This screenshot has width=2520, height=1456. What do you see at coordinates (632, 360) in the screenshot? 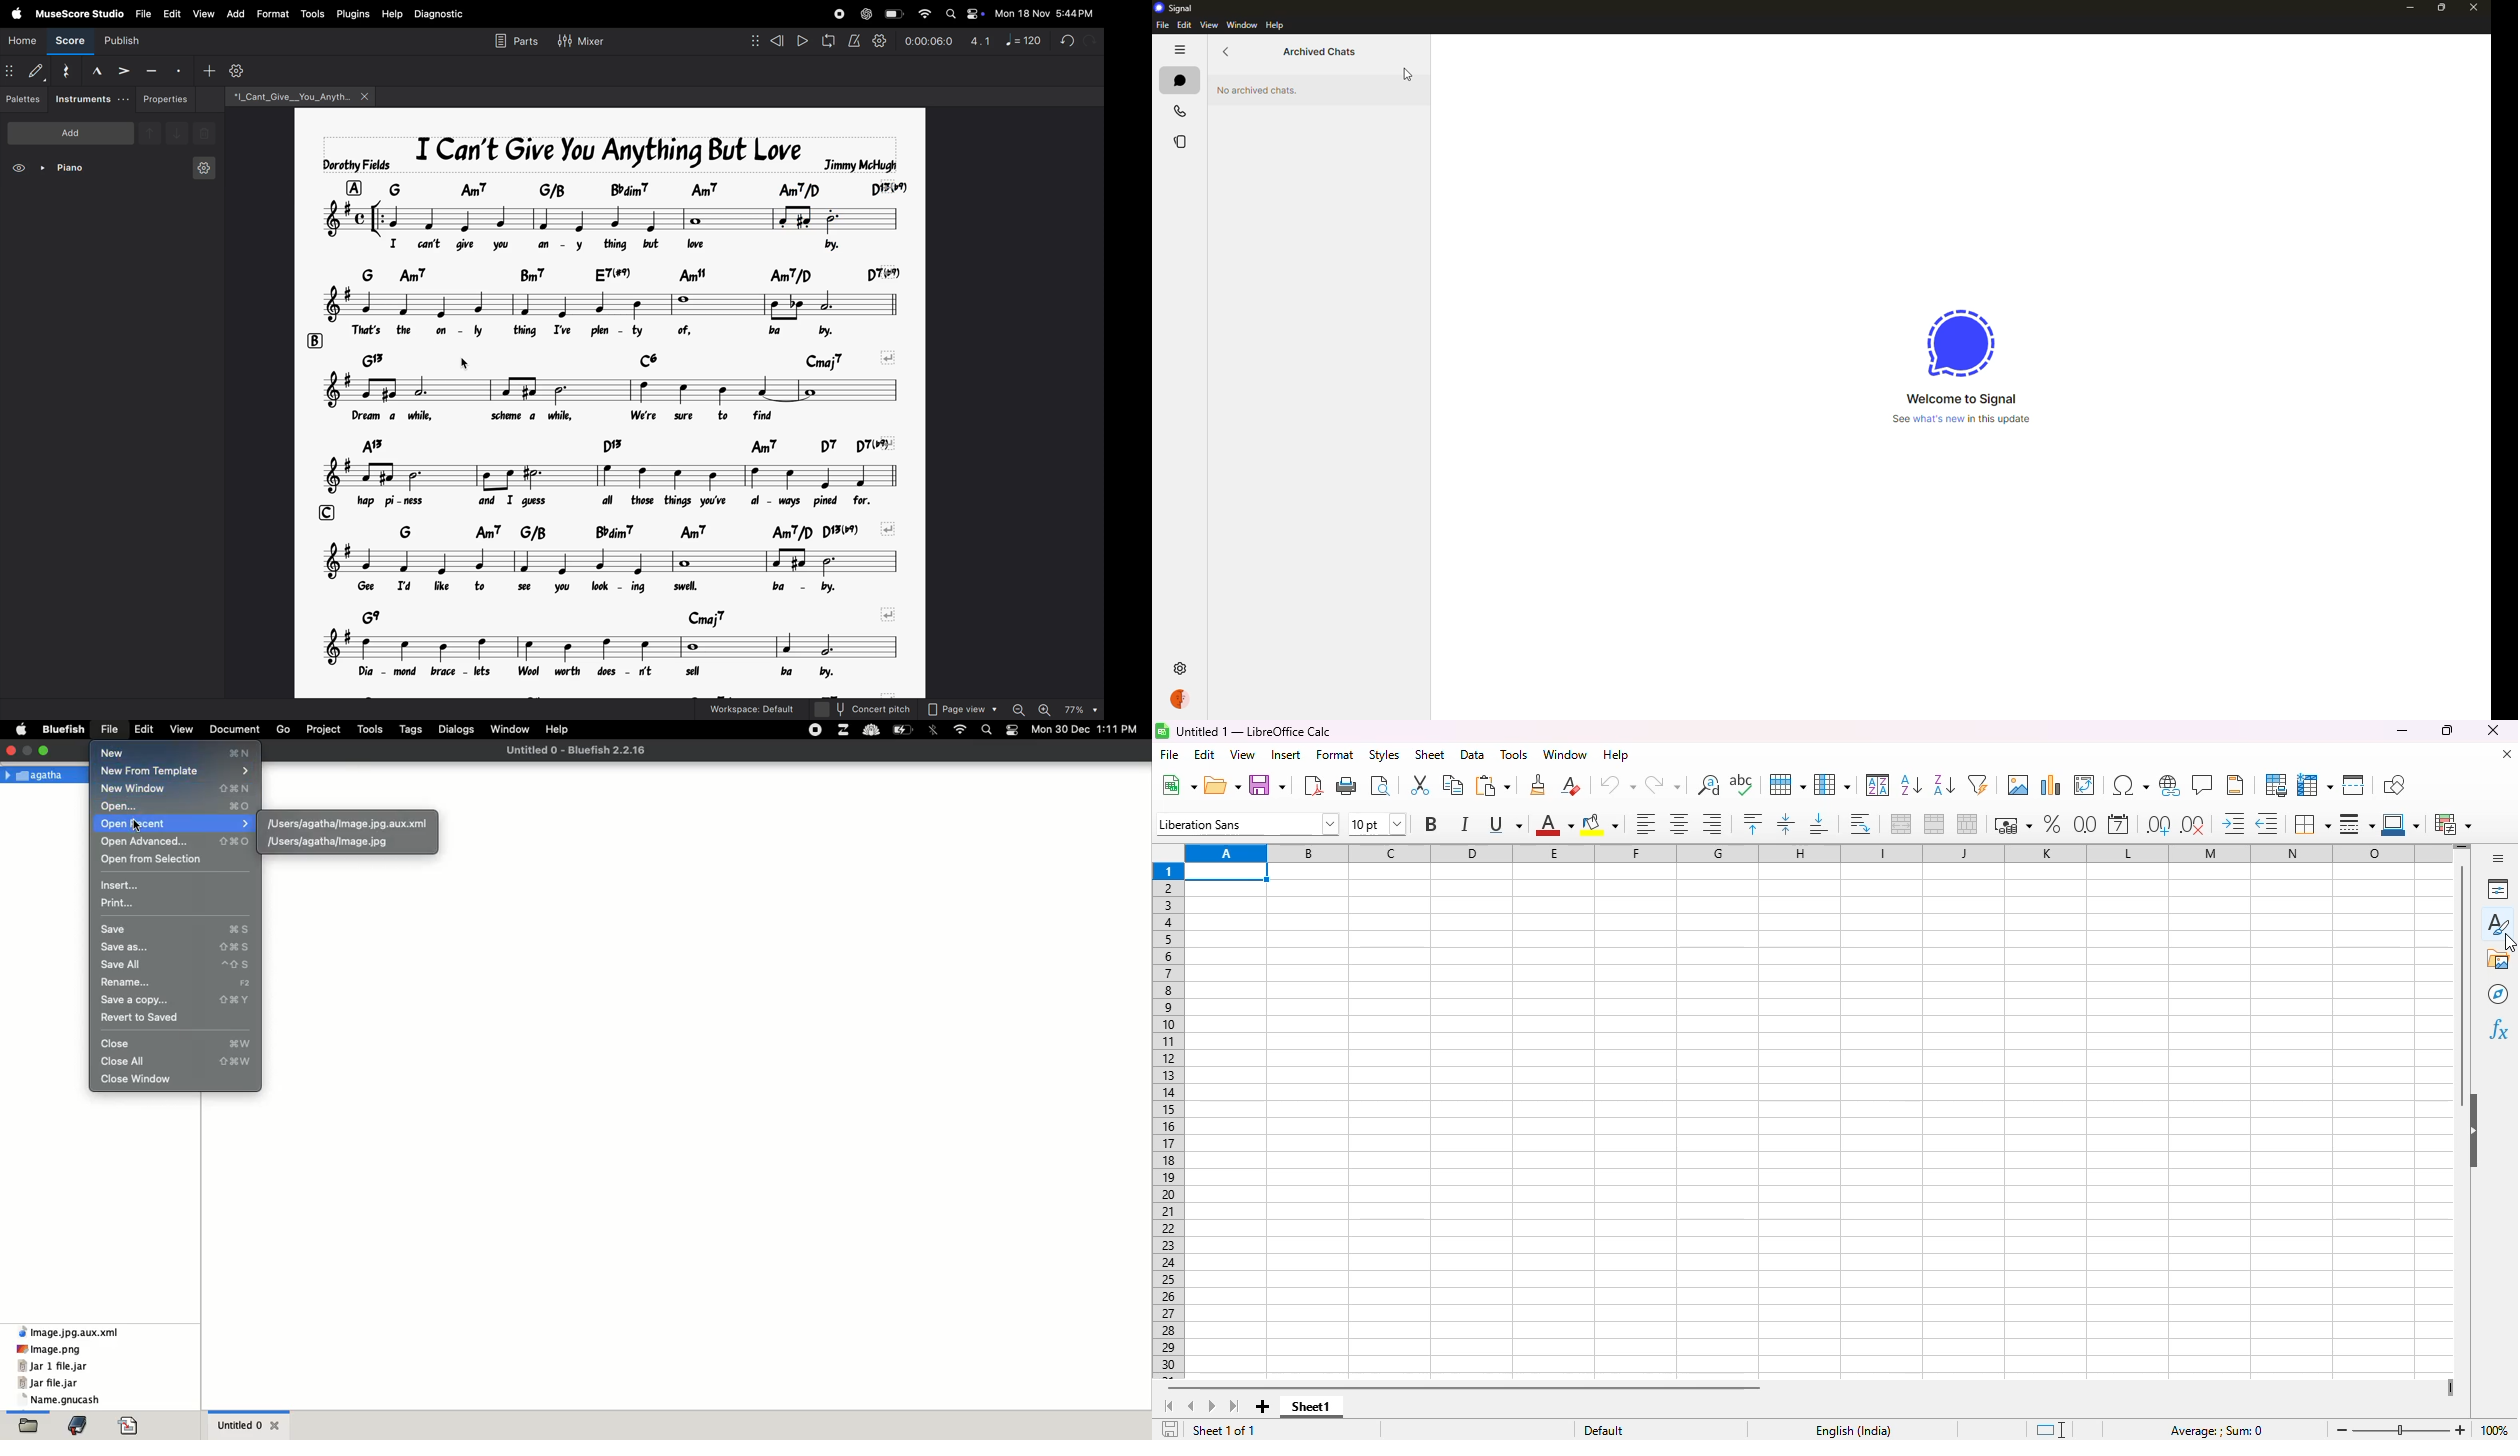
I see `chord notes` at bounding box center [632, 360].